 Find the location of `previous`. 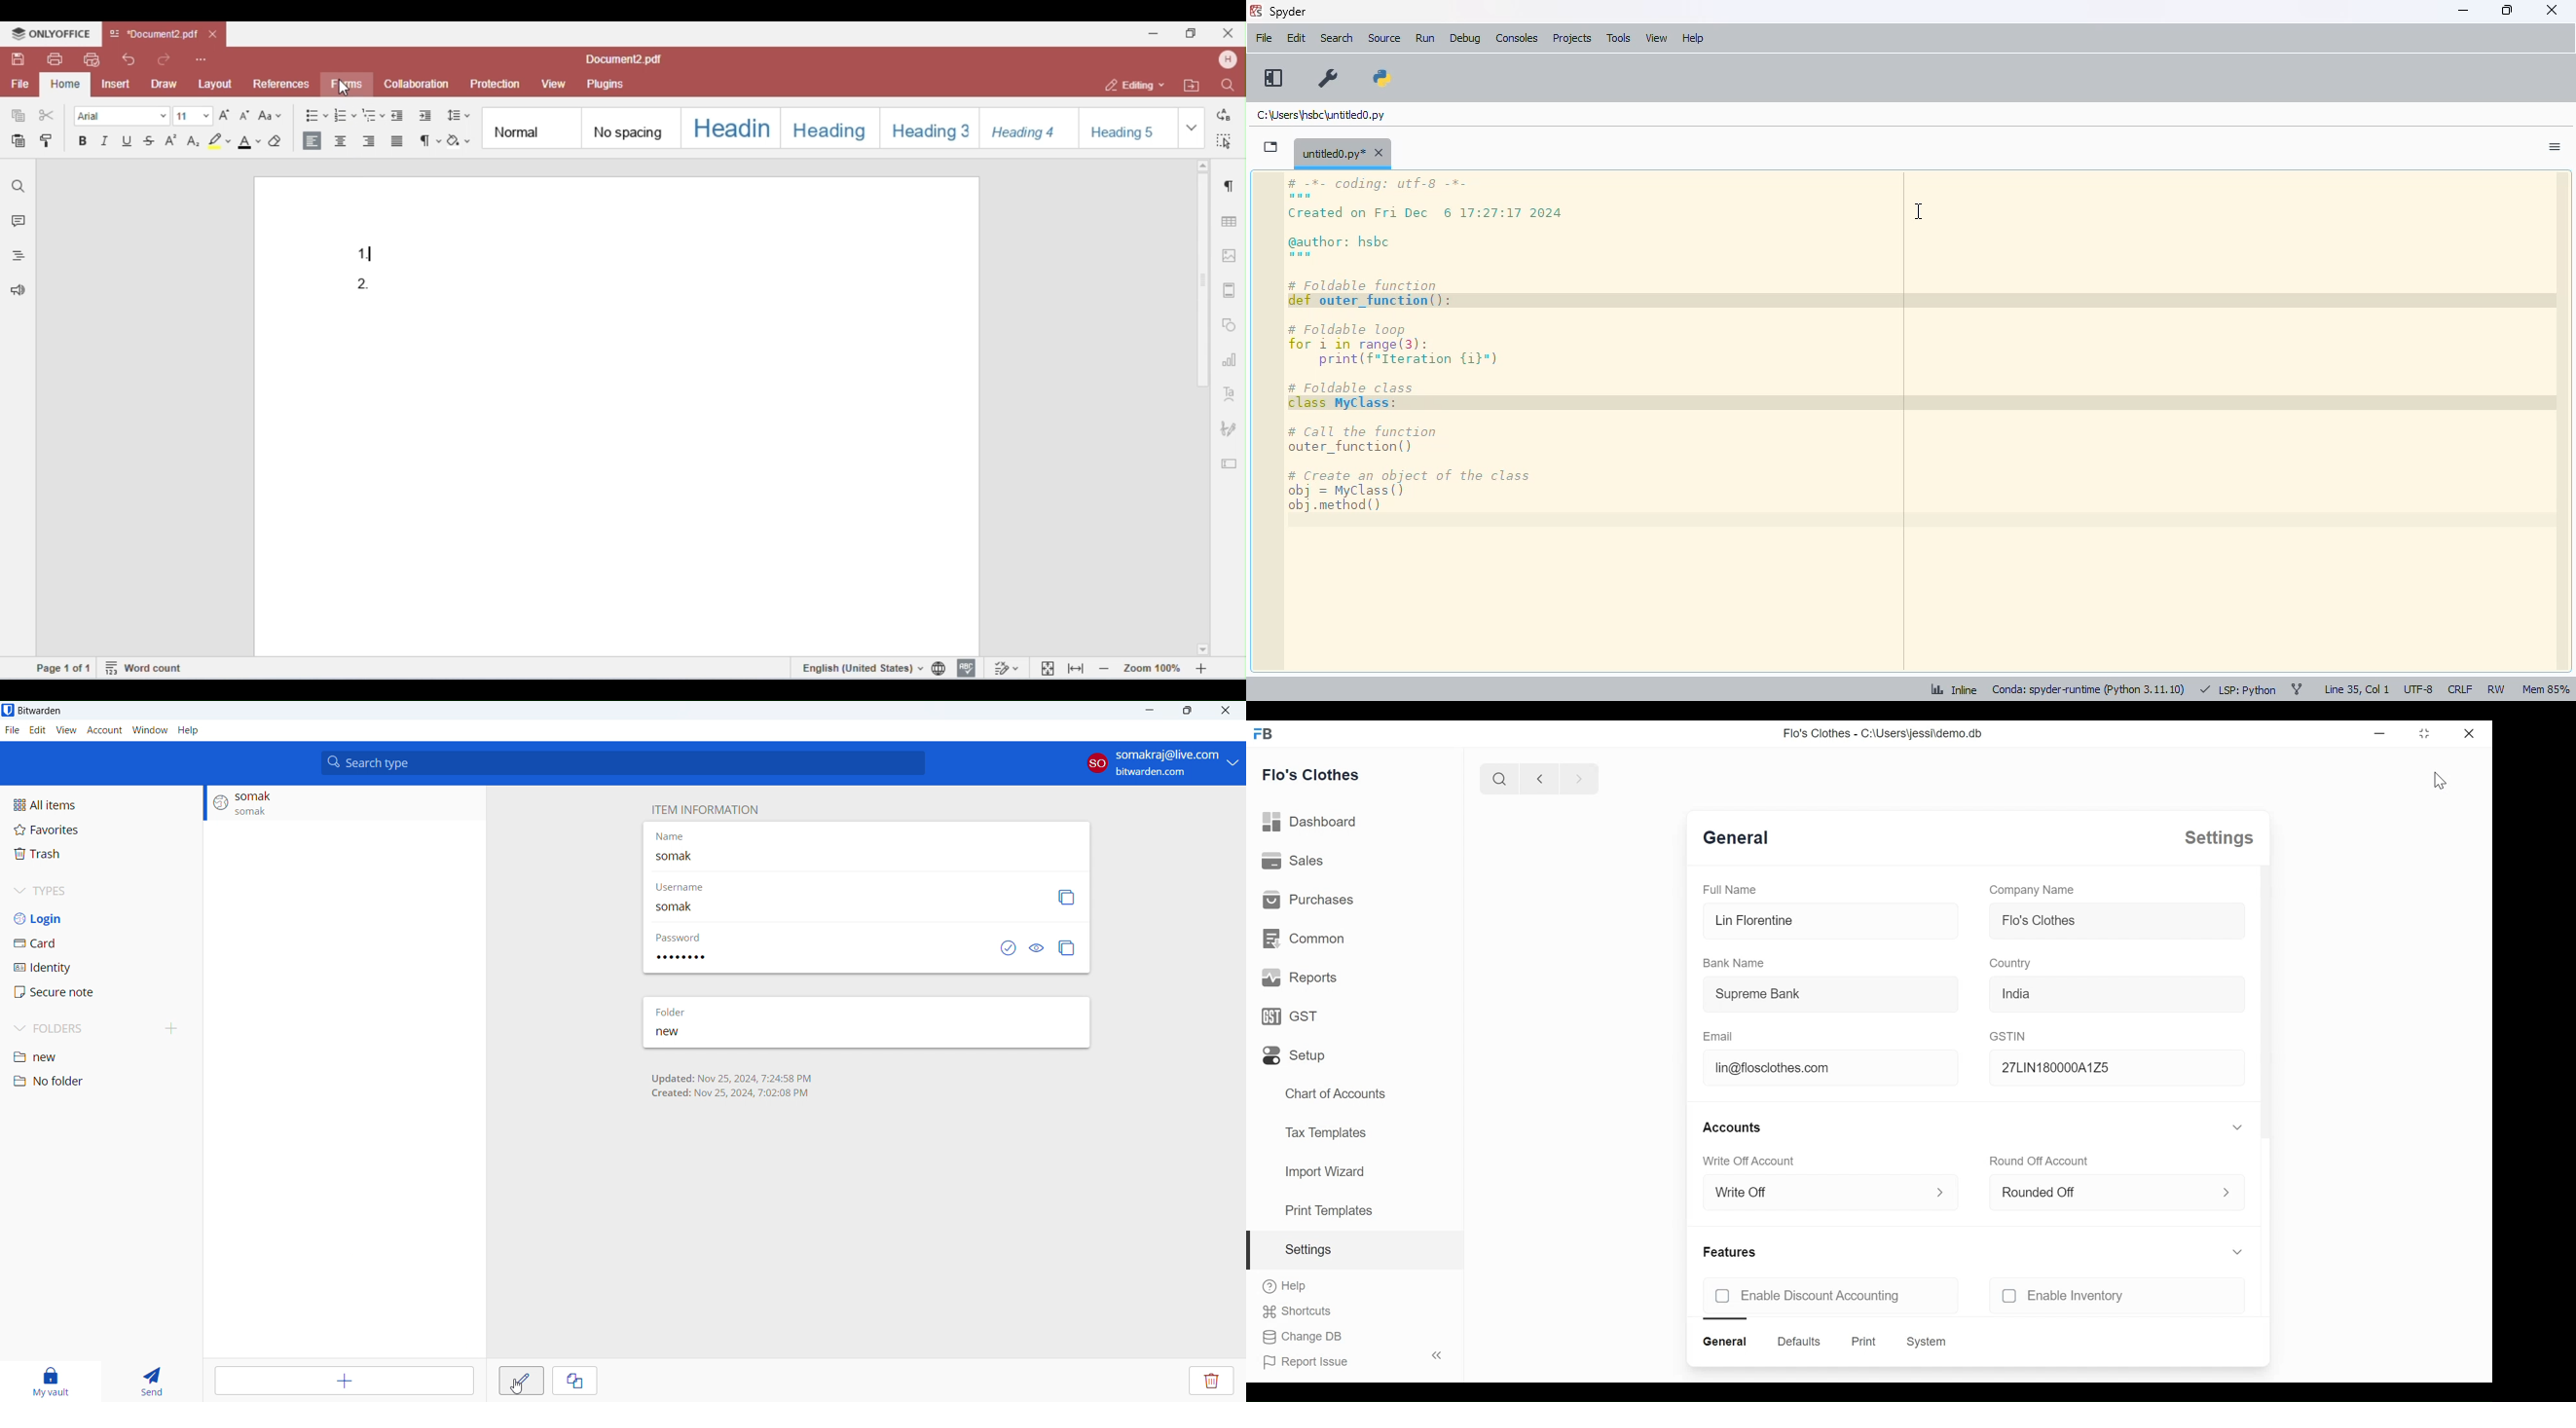

previous is located at coordinates (1539, 778).